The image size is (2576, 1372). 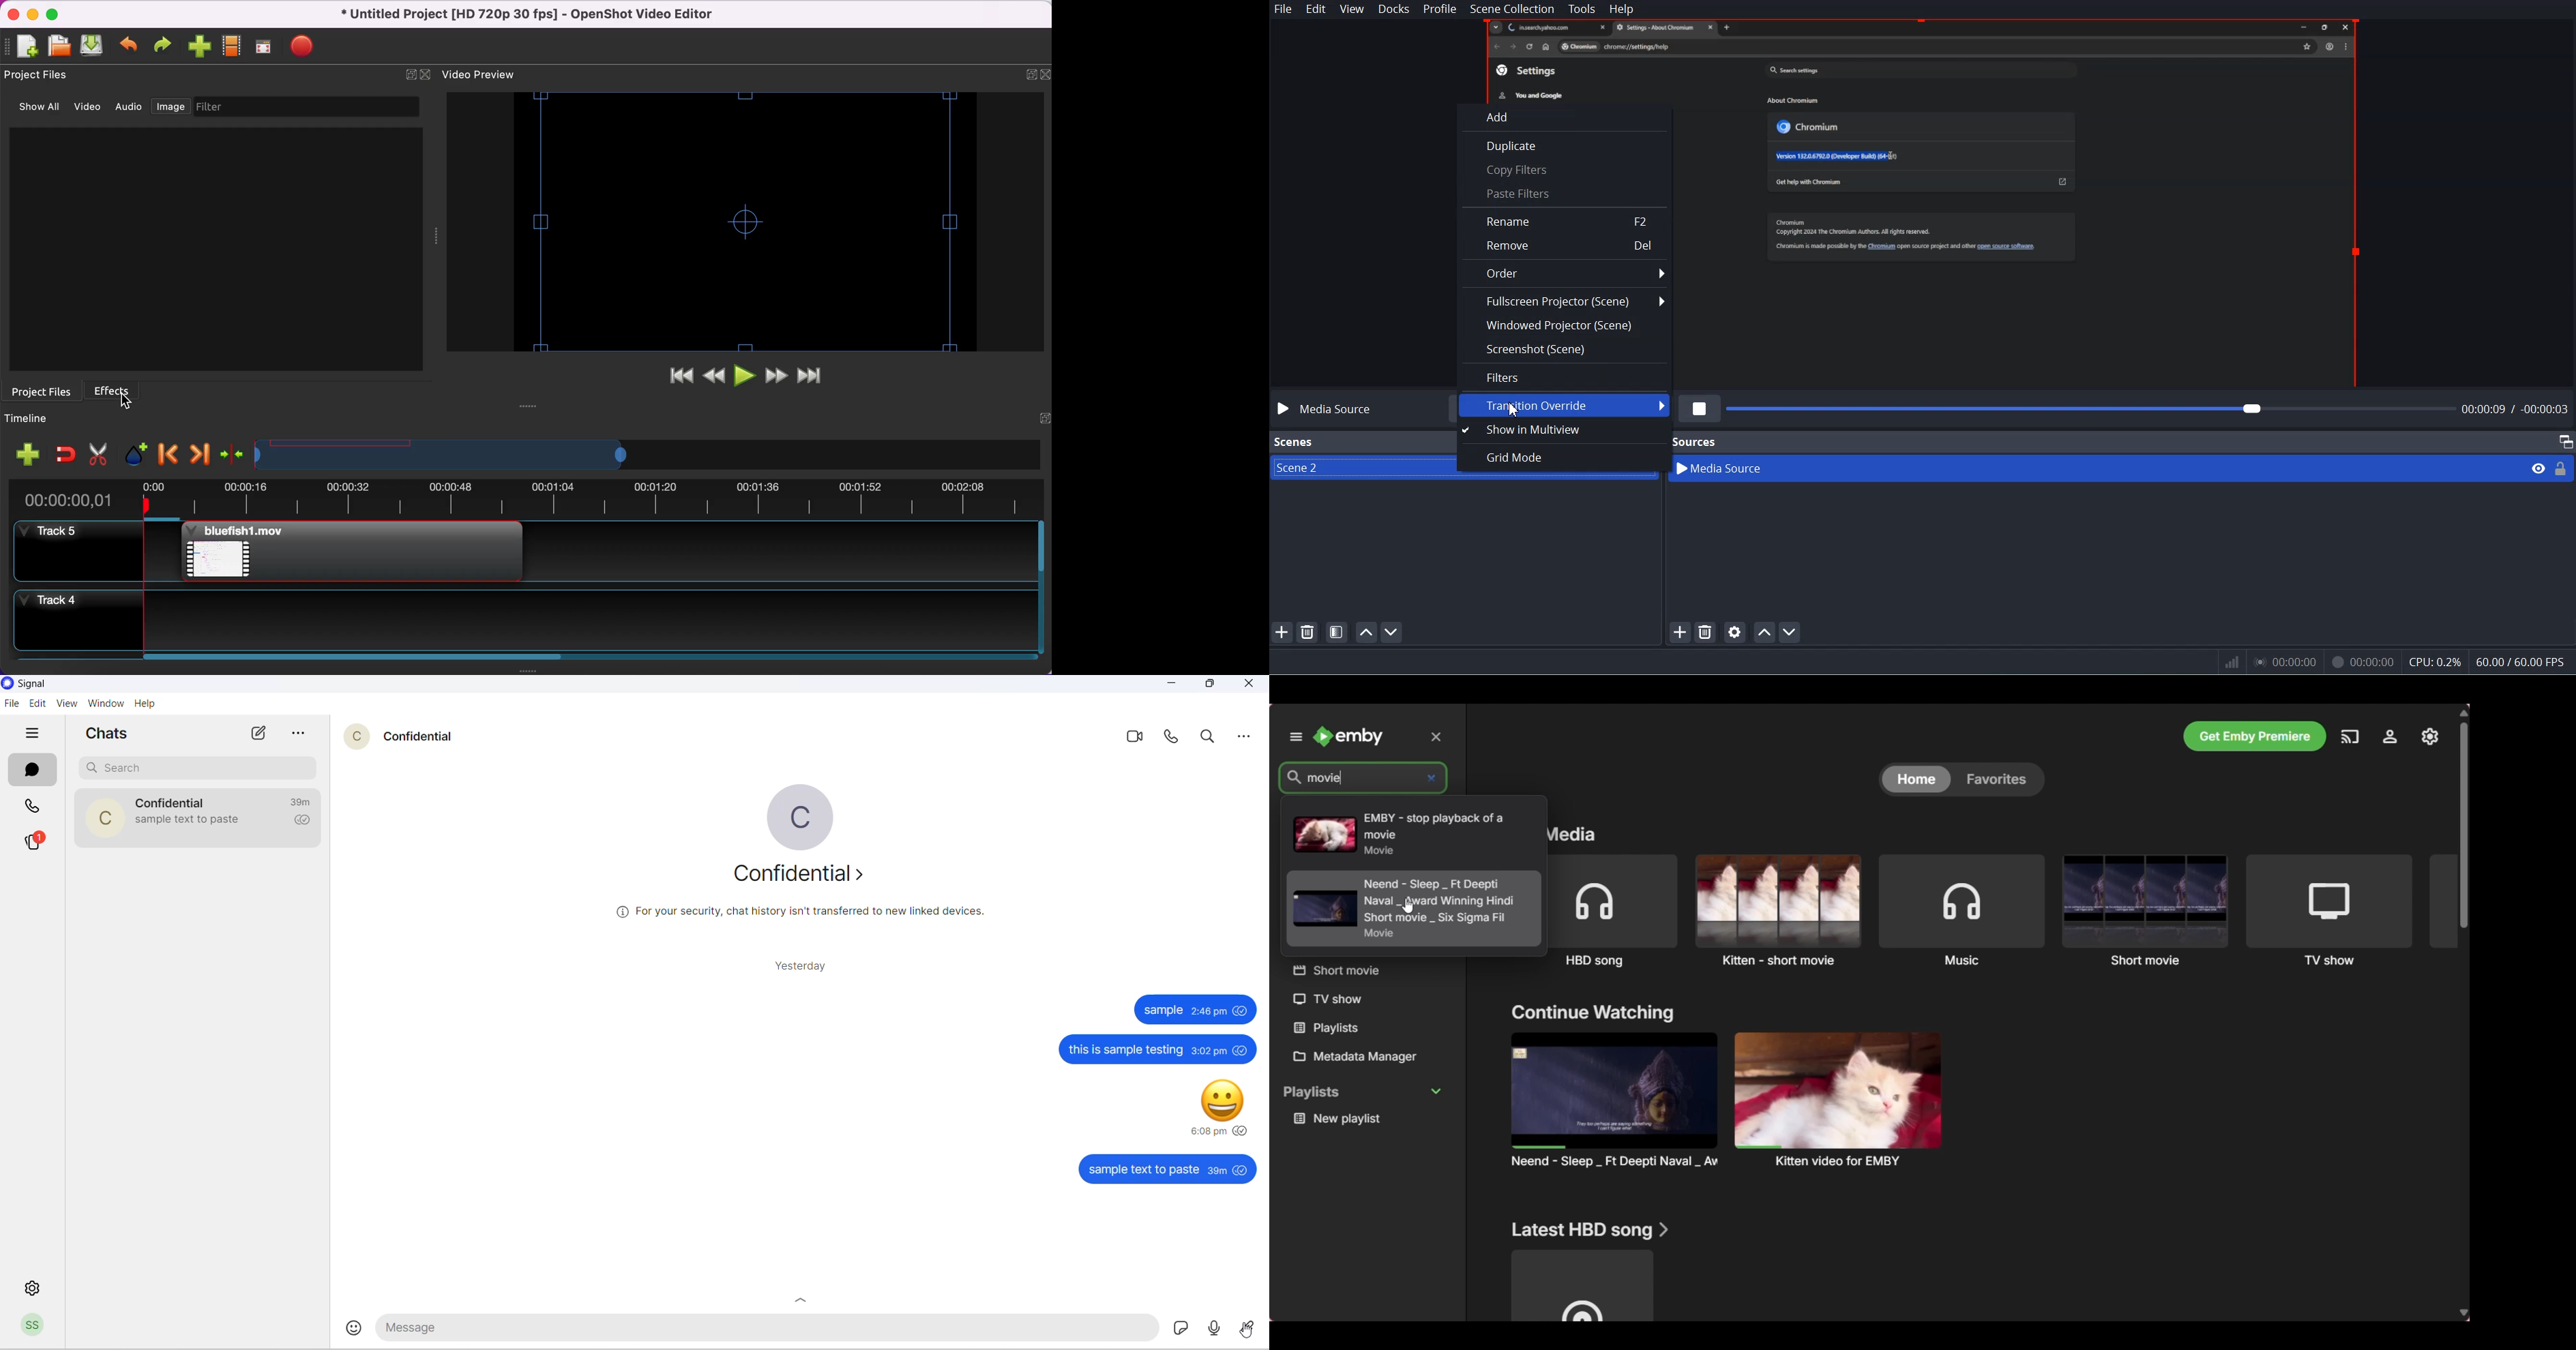 What do you see at coordinates (1621, 9) in the screenshot?
I see `Help` at bounding box center [1621, 9].